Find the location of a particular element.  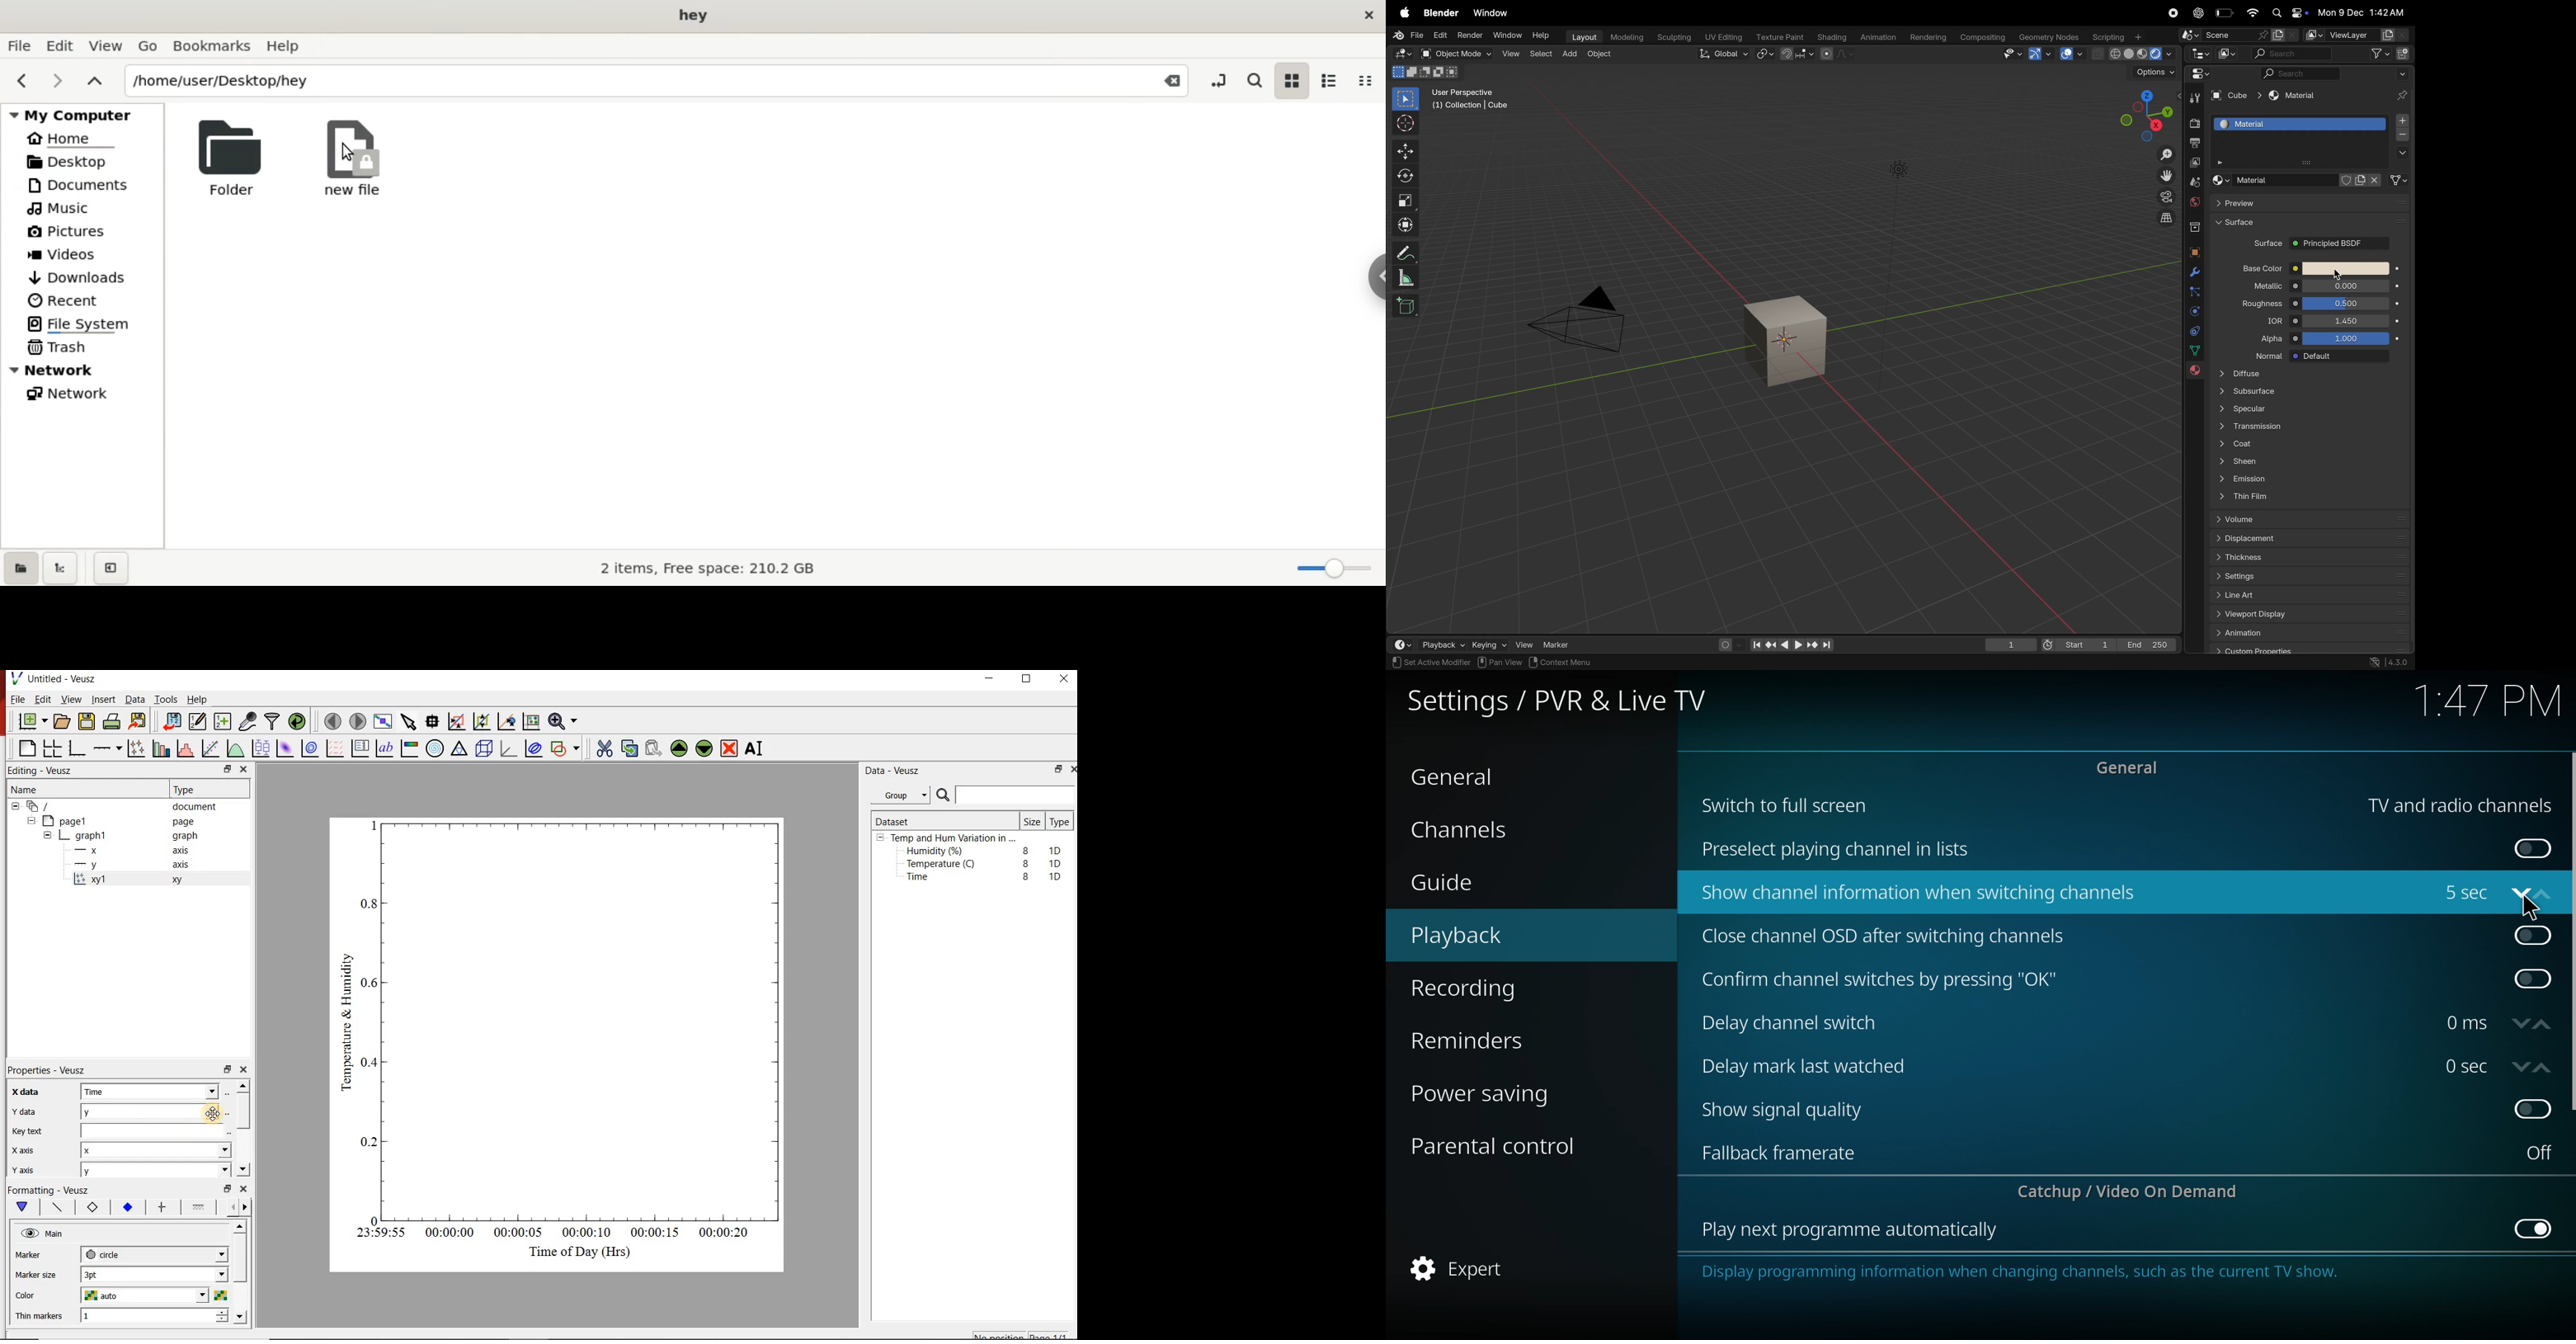

Surface is located at coordinates (2309, 225).